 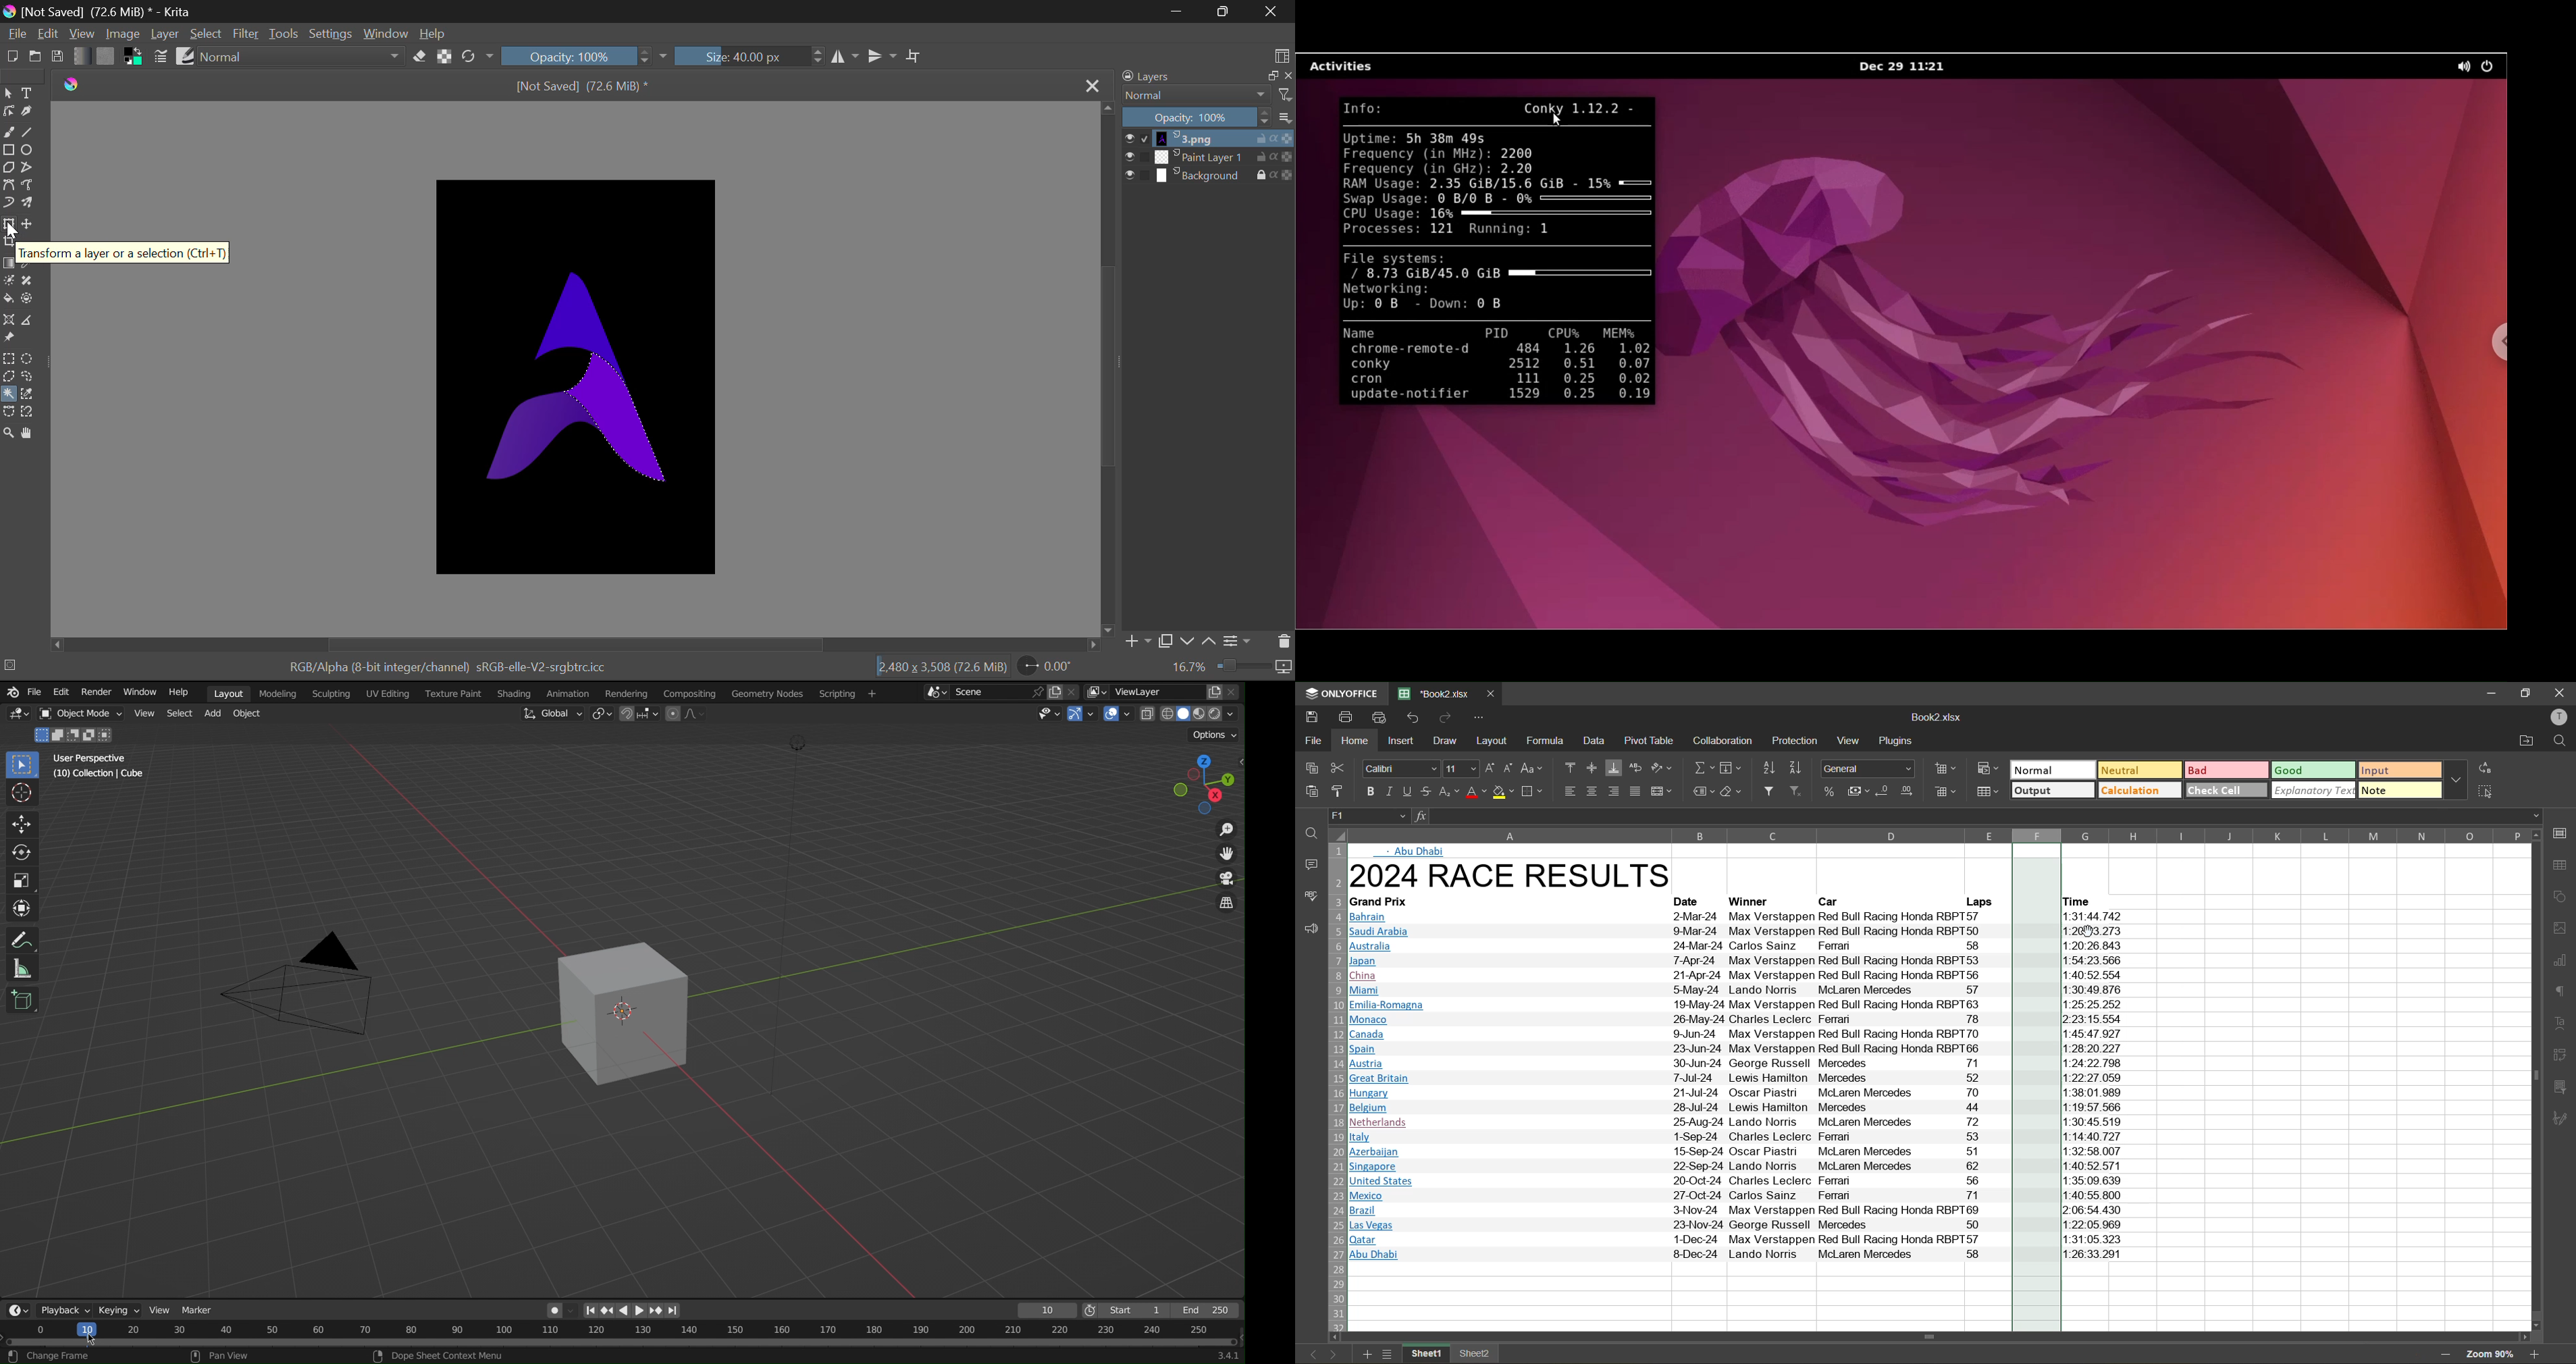 What do you see at coordinates (1189, 642) in the screenshot?
I see `down Movement of Layer` at bounding box center [1189, 642].